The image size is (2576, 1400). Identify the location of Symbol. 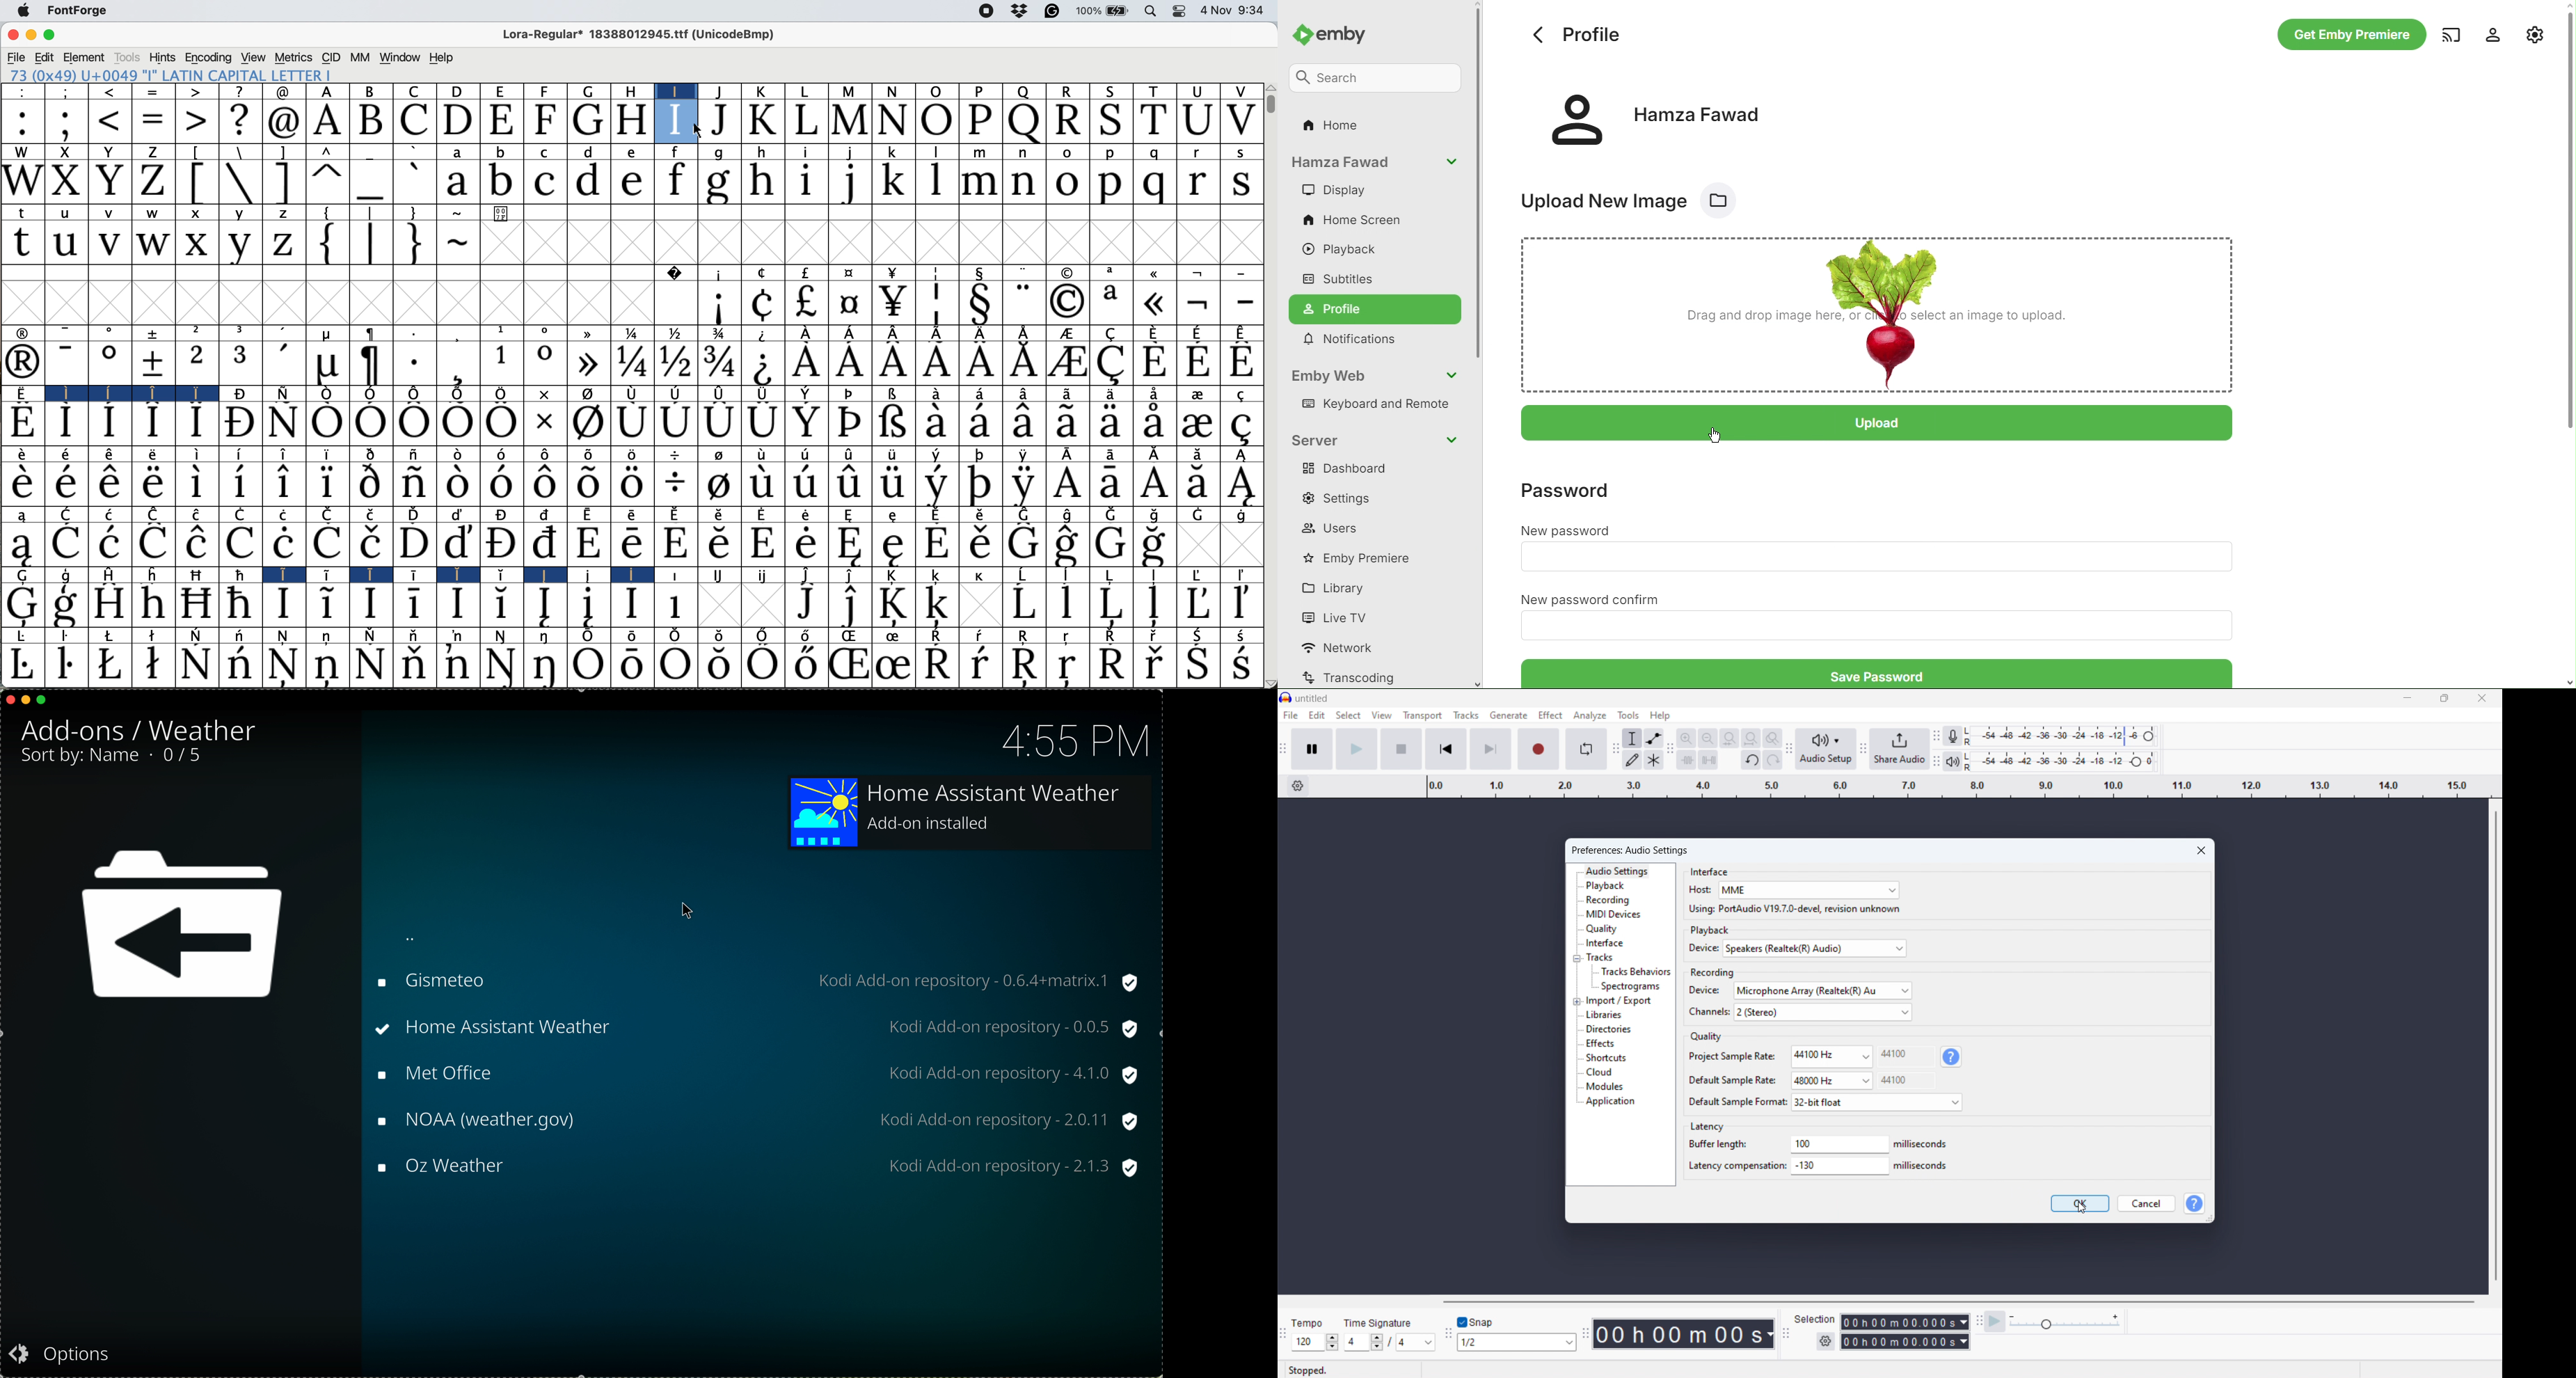
(849, 666).